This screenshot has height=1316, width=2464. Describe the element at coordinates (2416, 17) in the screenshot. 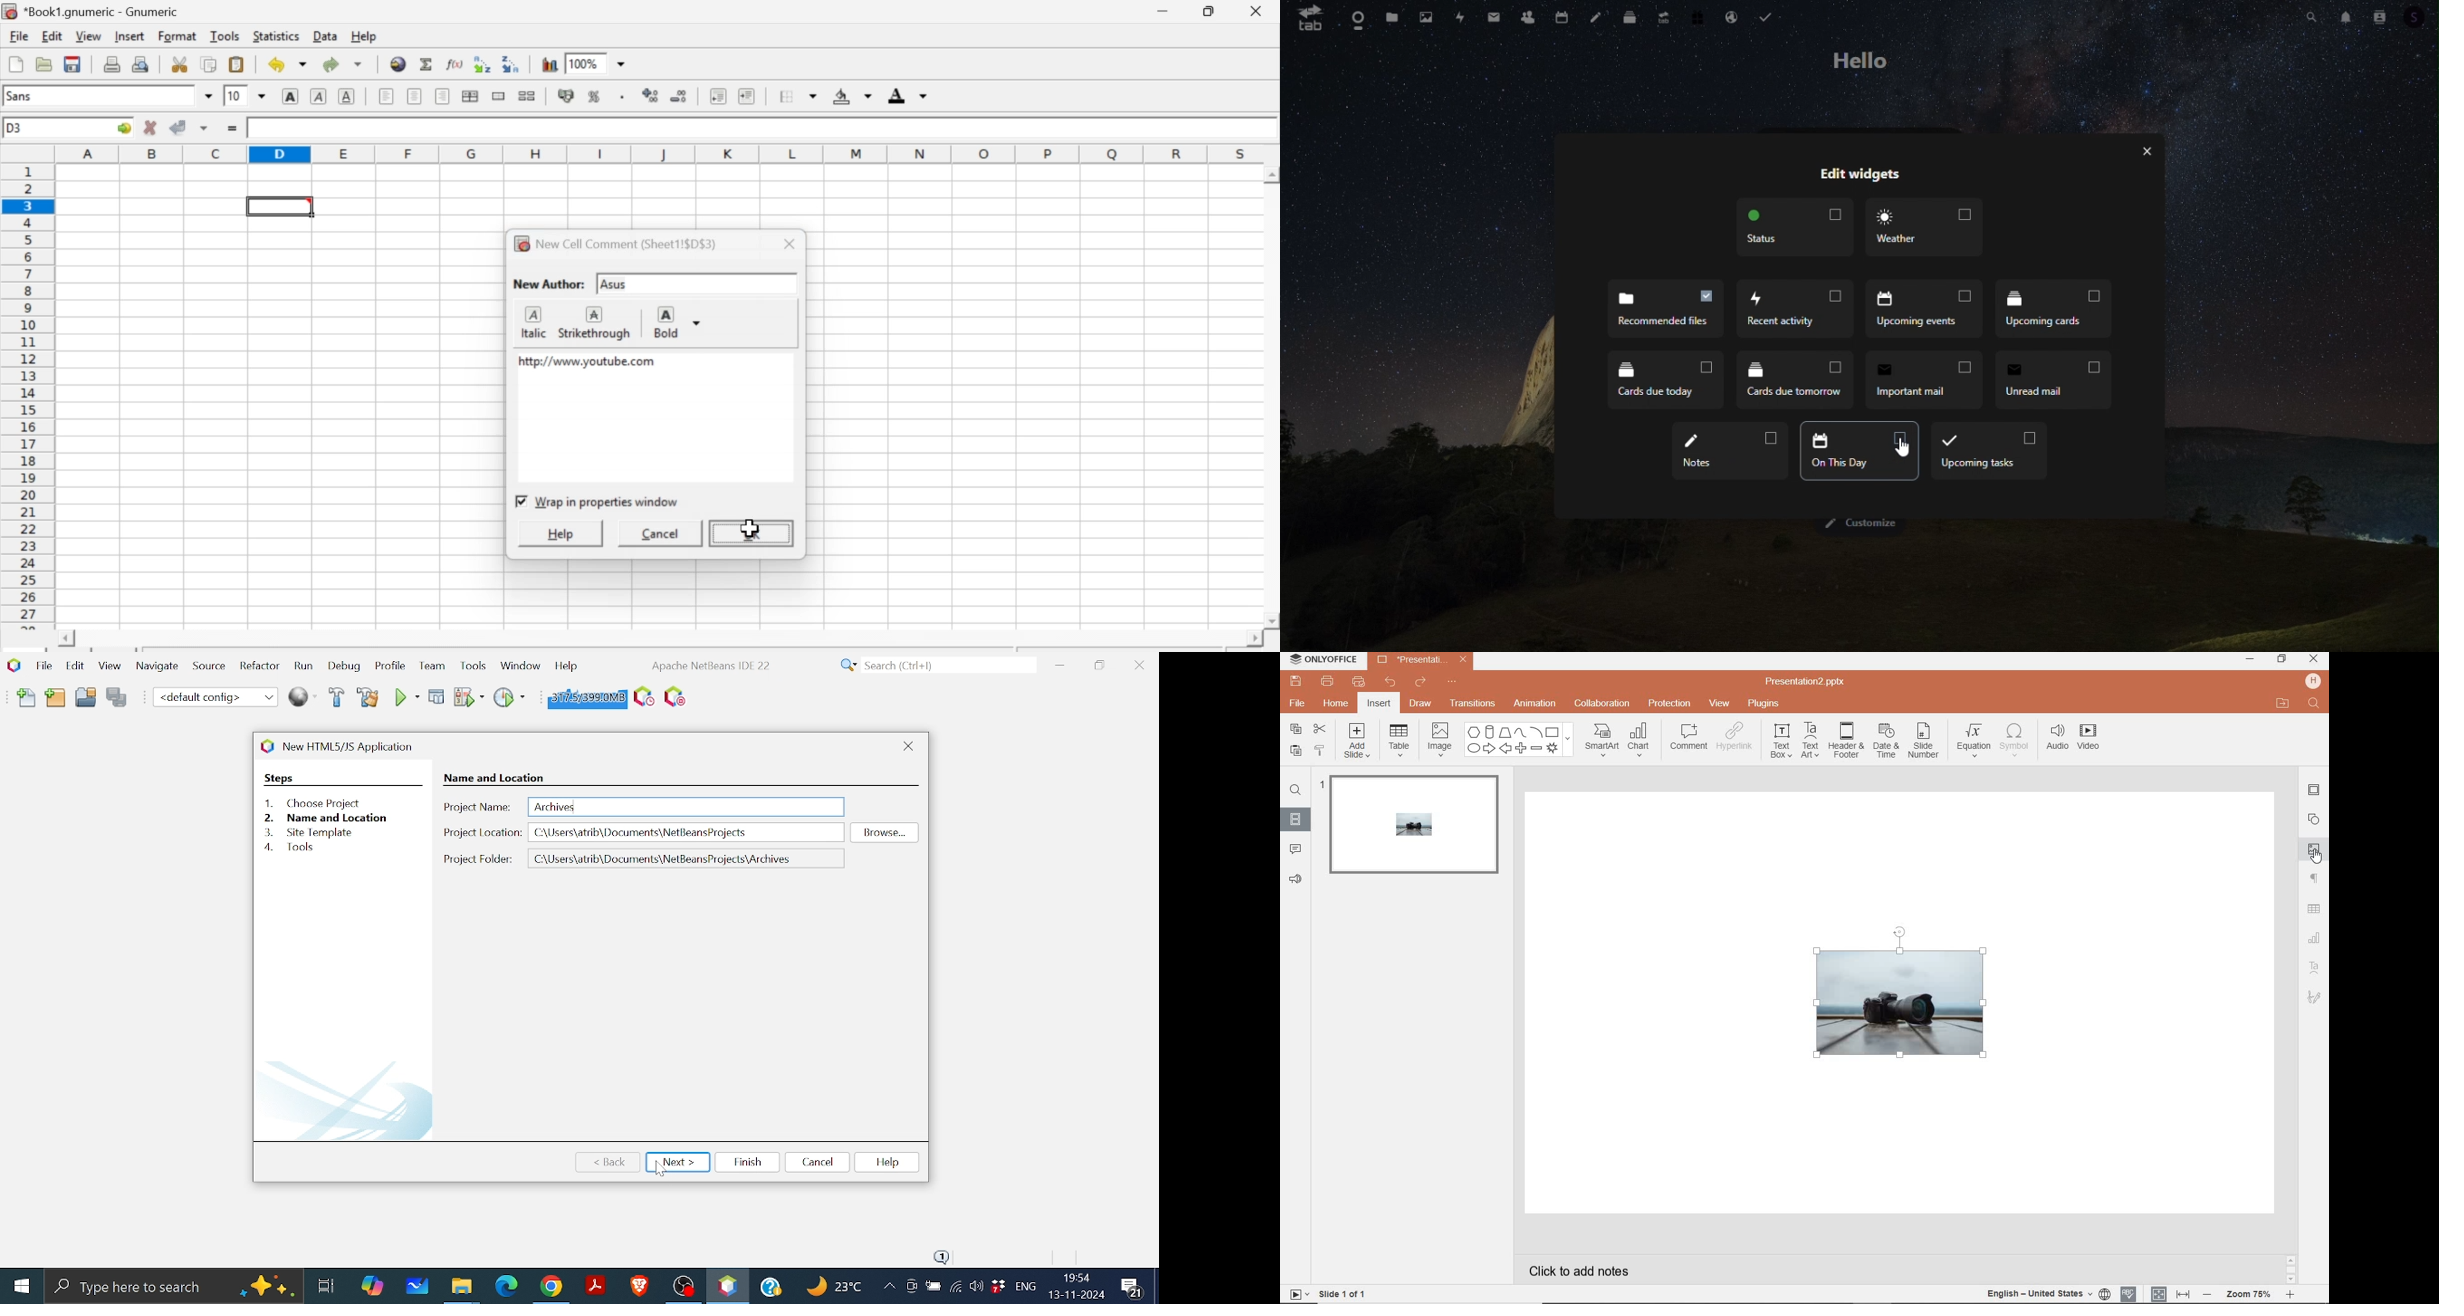

I see `Account icon` at that location.